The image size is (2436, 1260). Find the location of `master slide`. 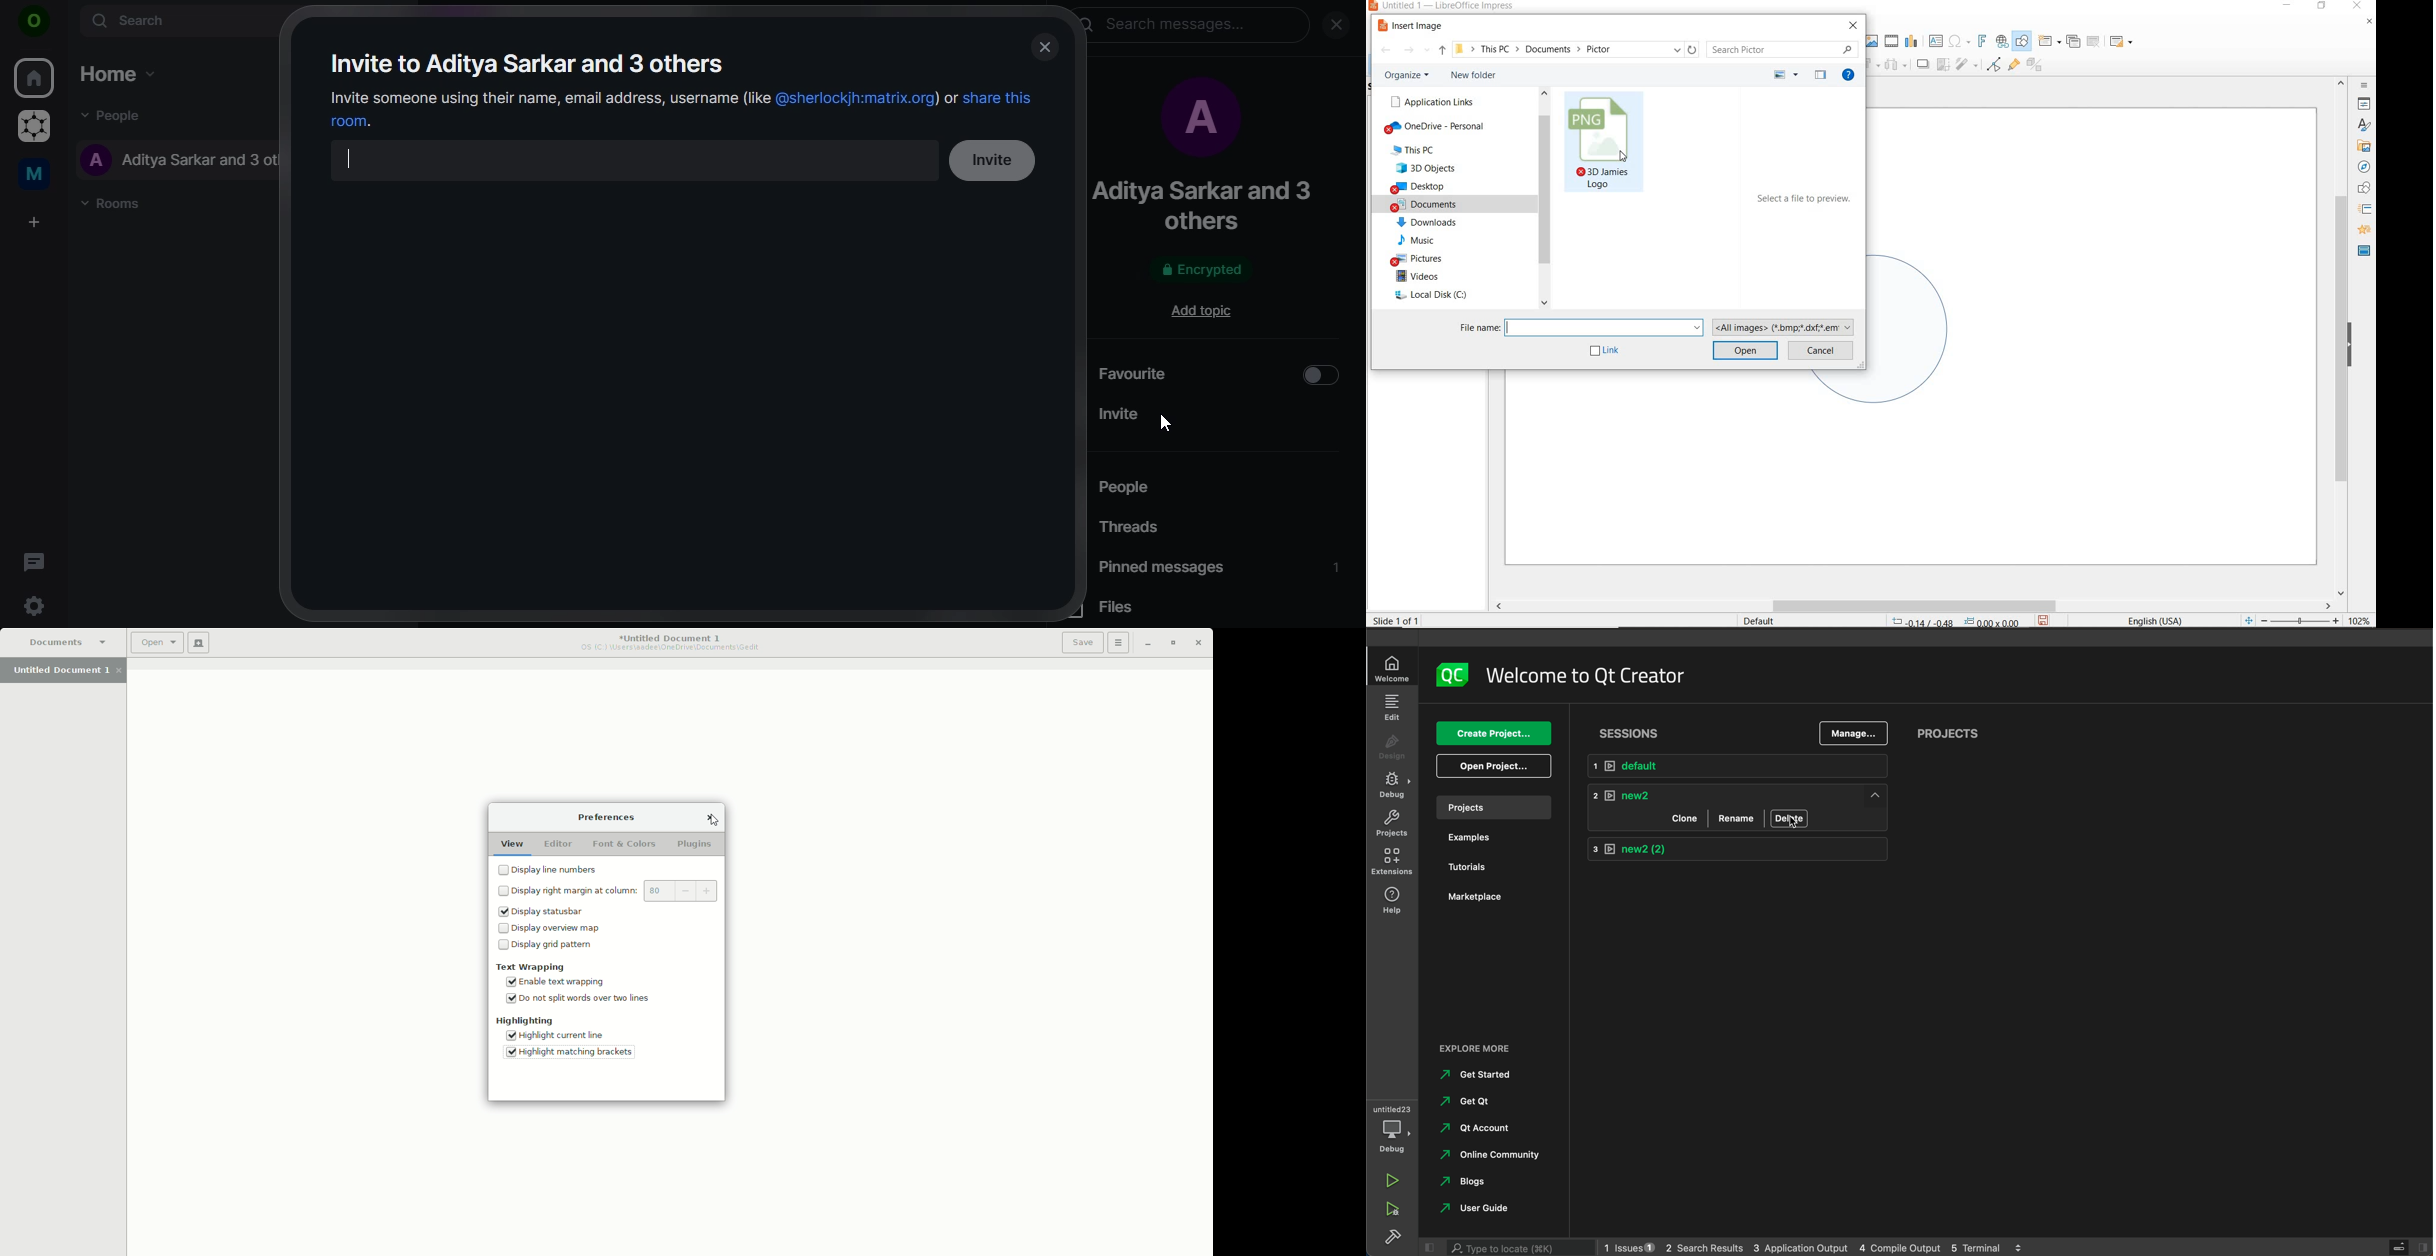

master slide is located at coordinates (2365, 250).